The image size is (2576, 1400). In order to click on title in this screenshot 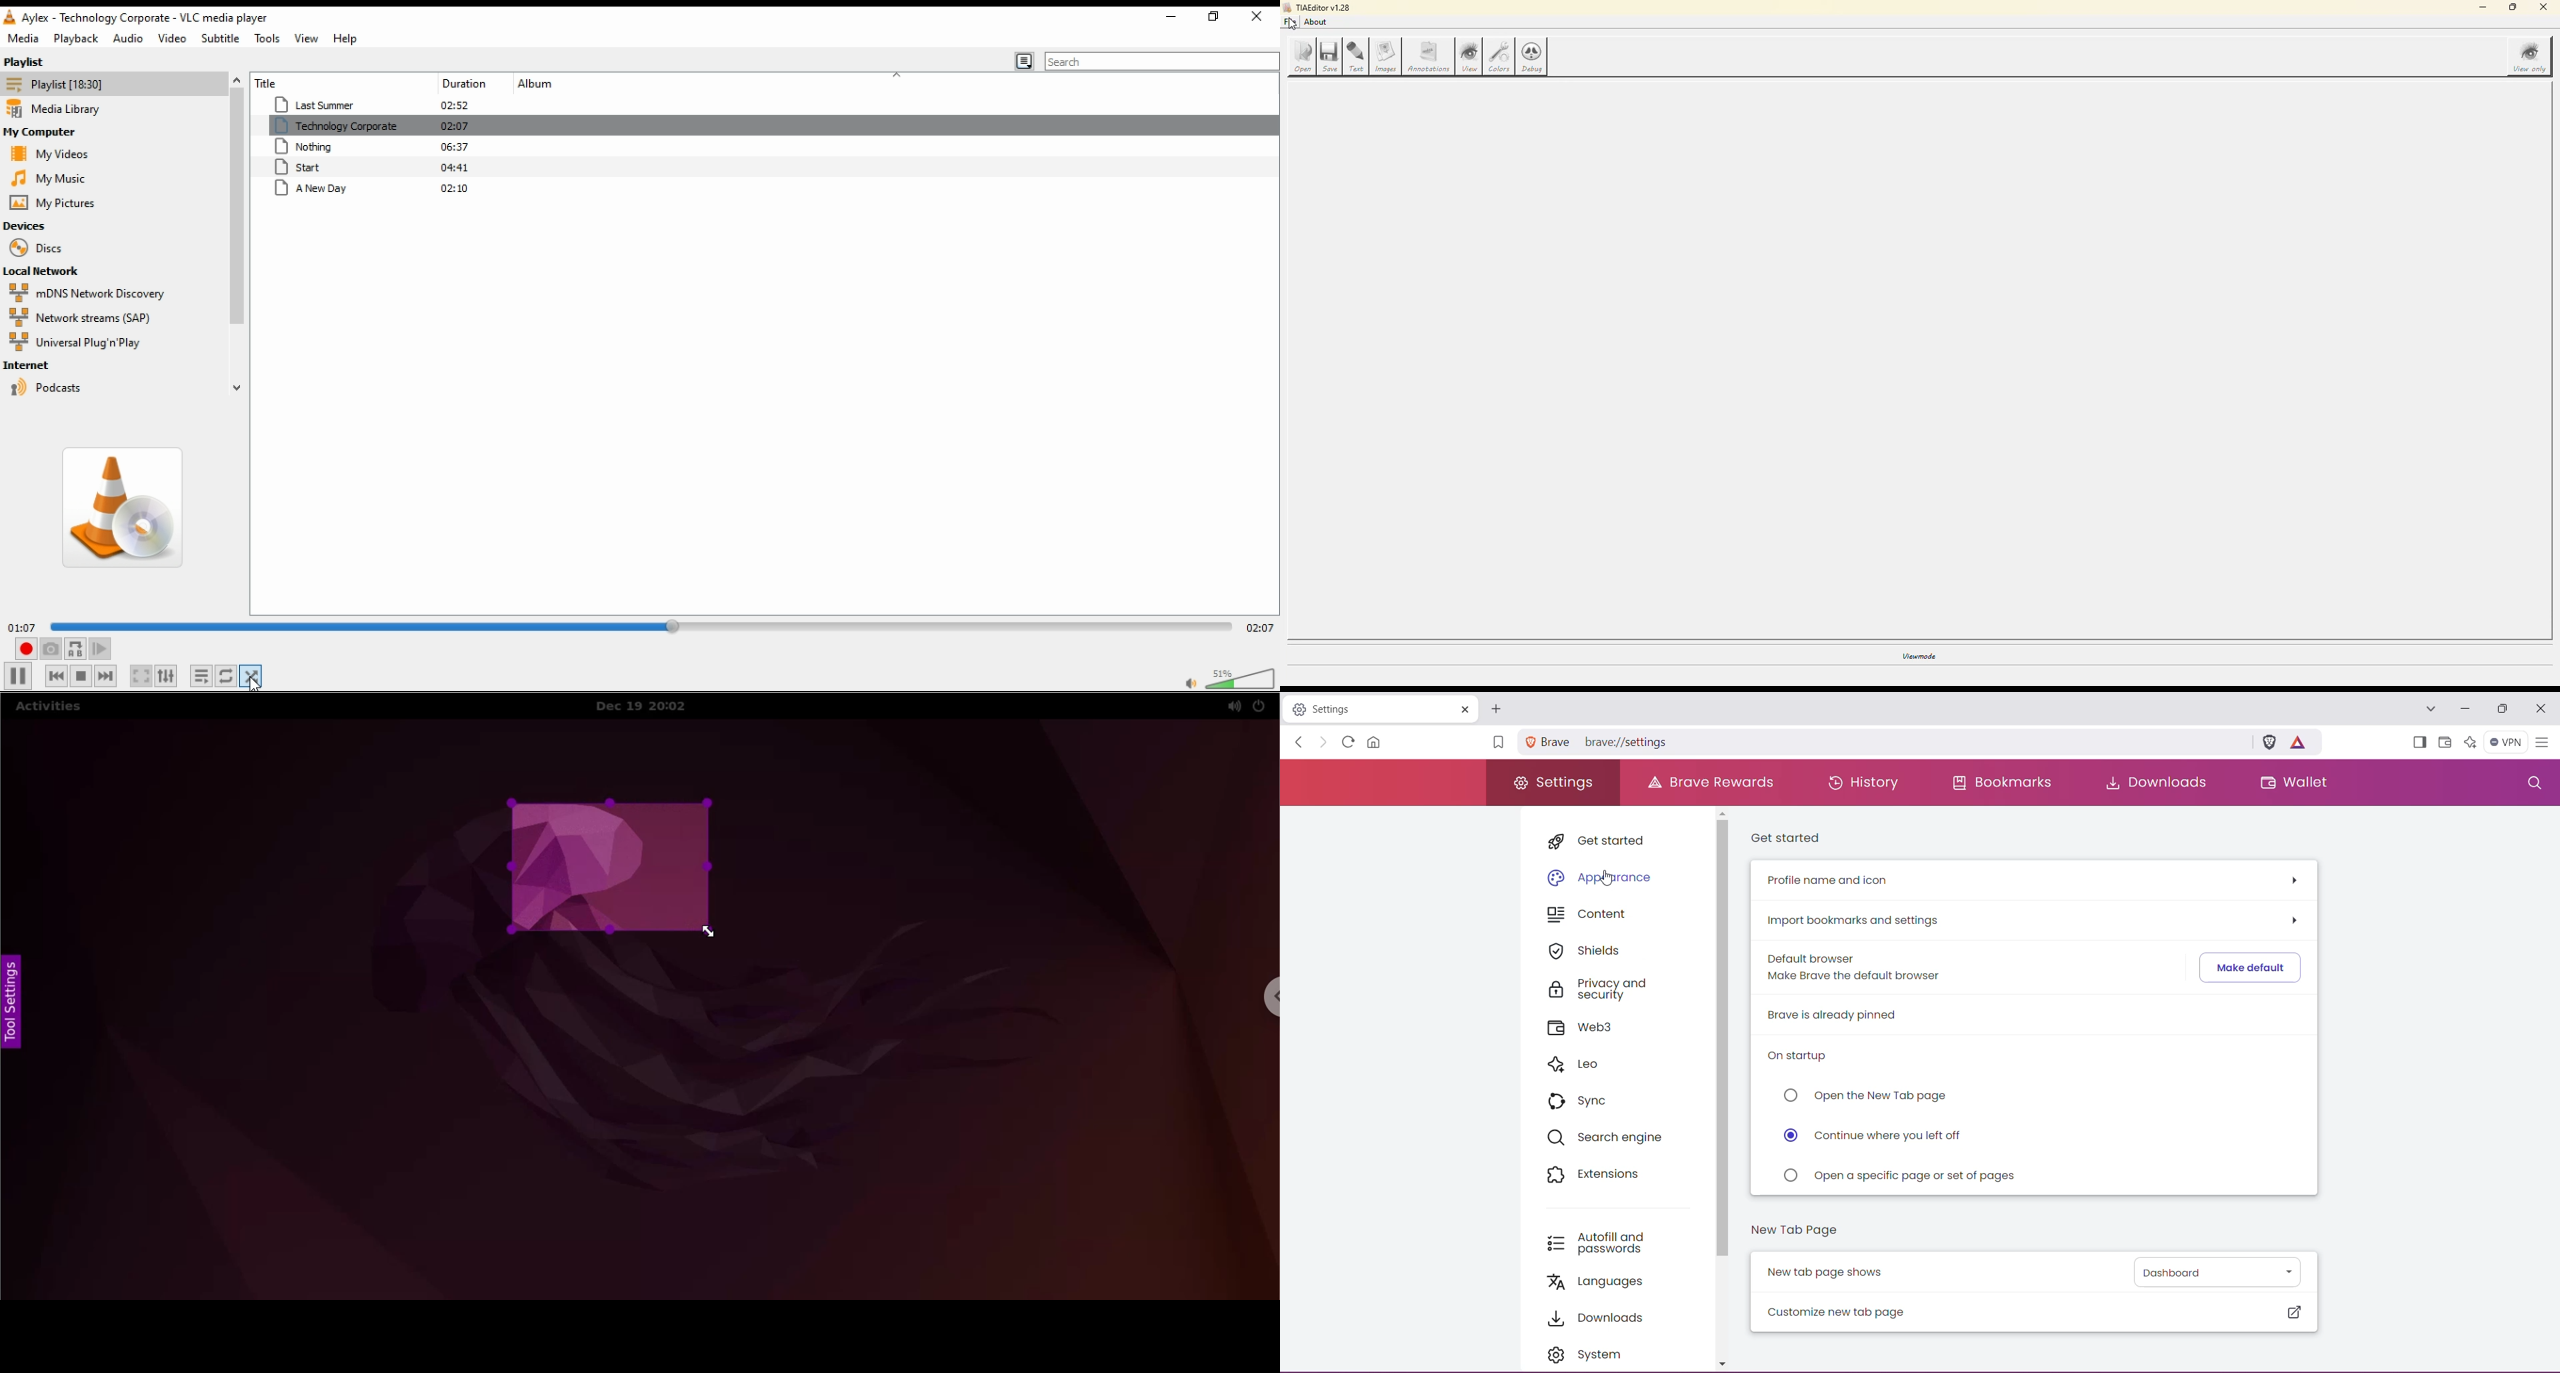, I will do `click(299, 83)`.